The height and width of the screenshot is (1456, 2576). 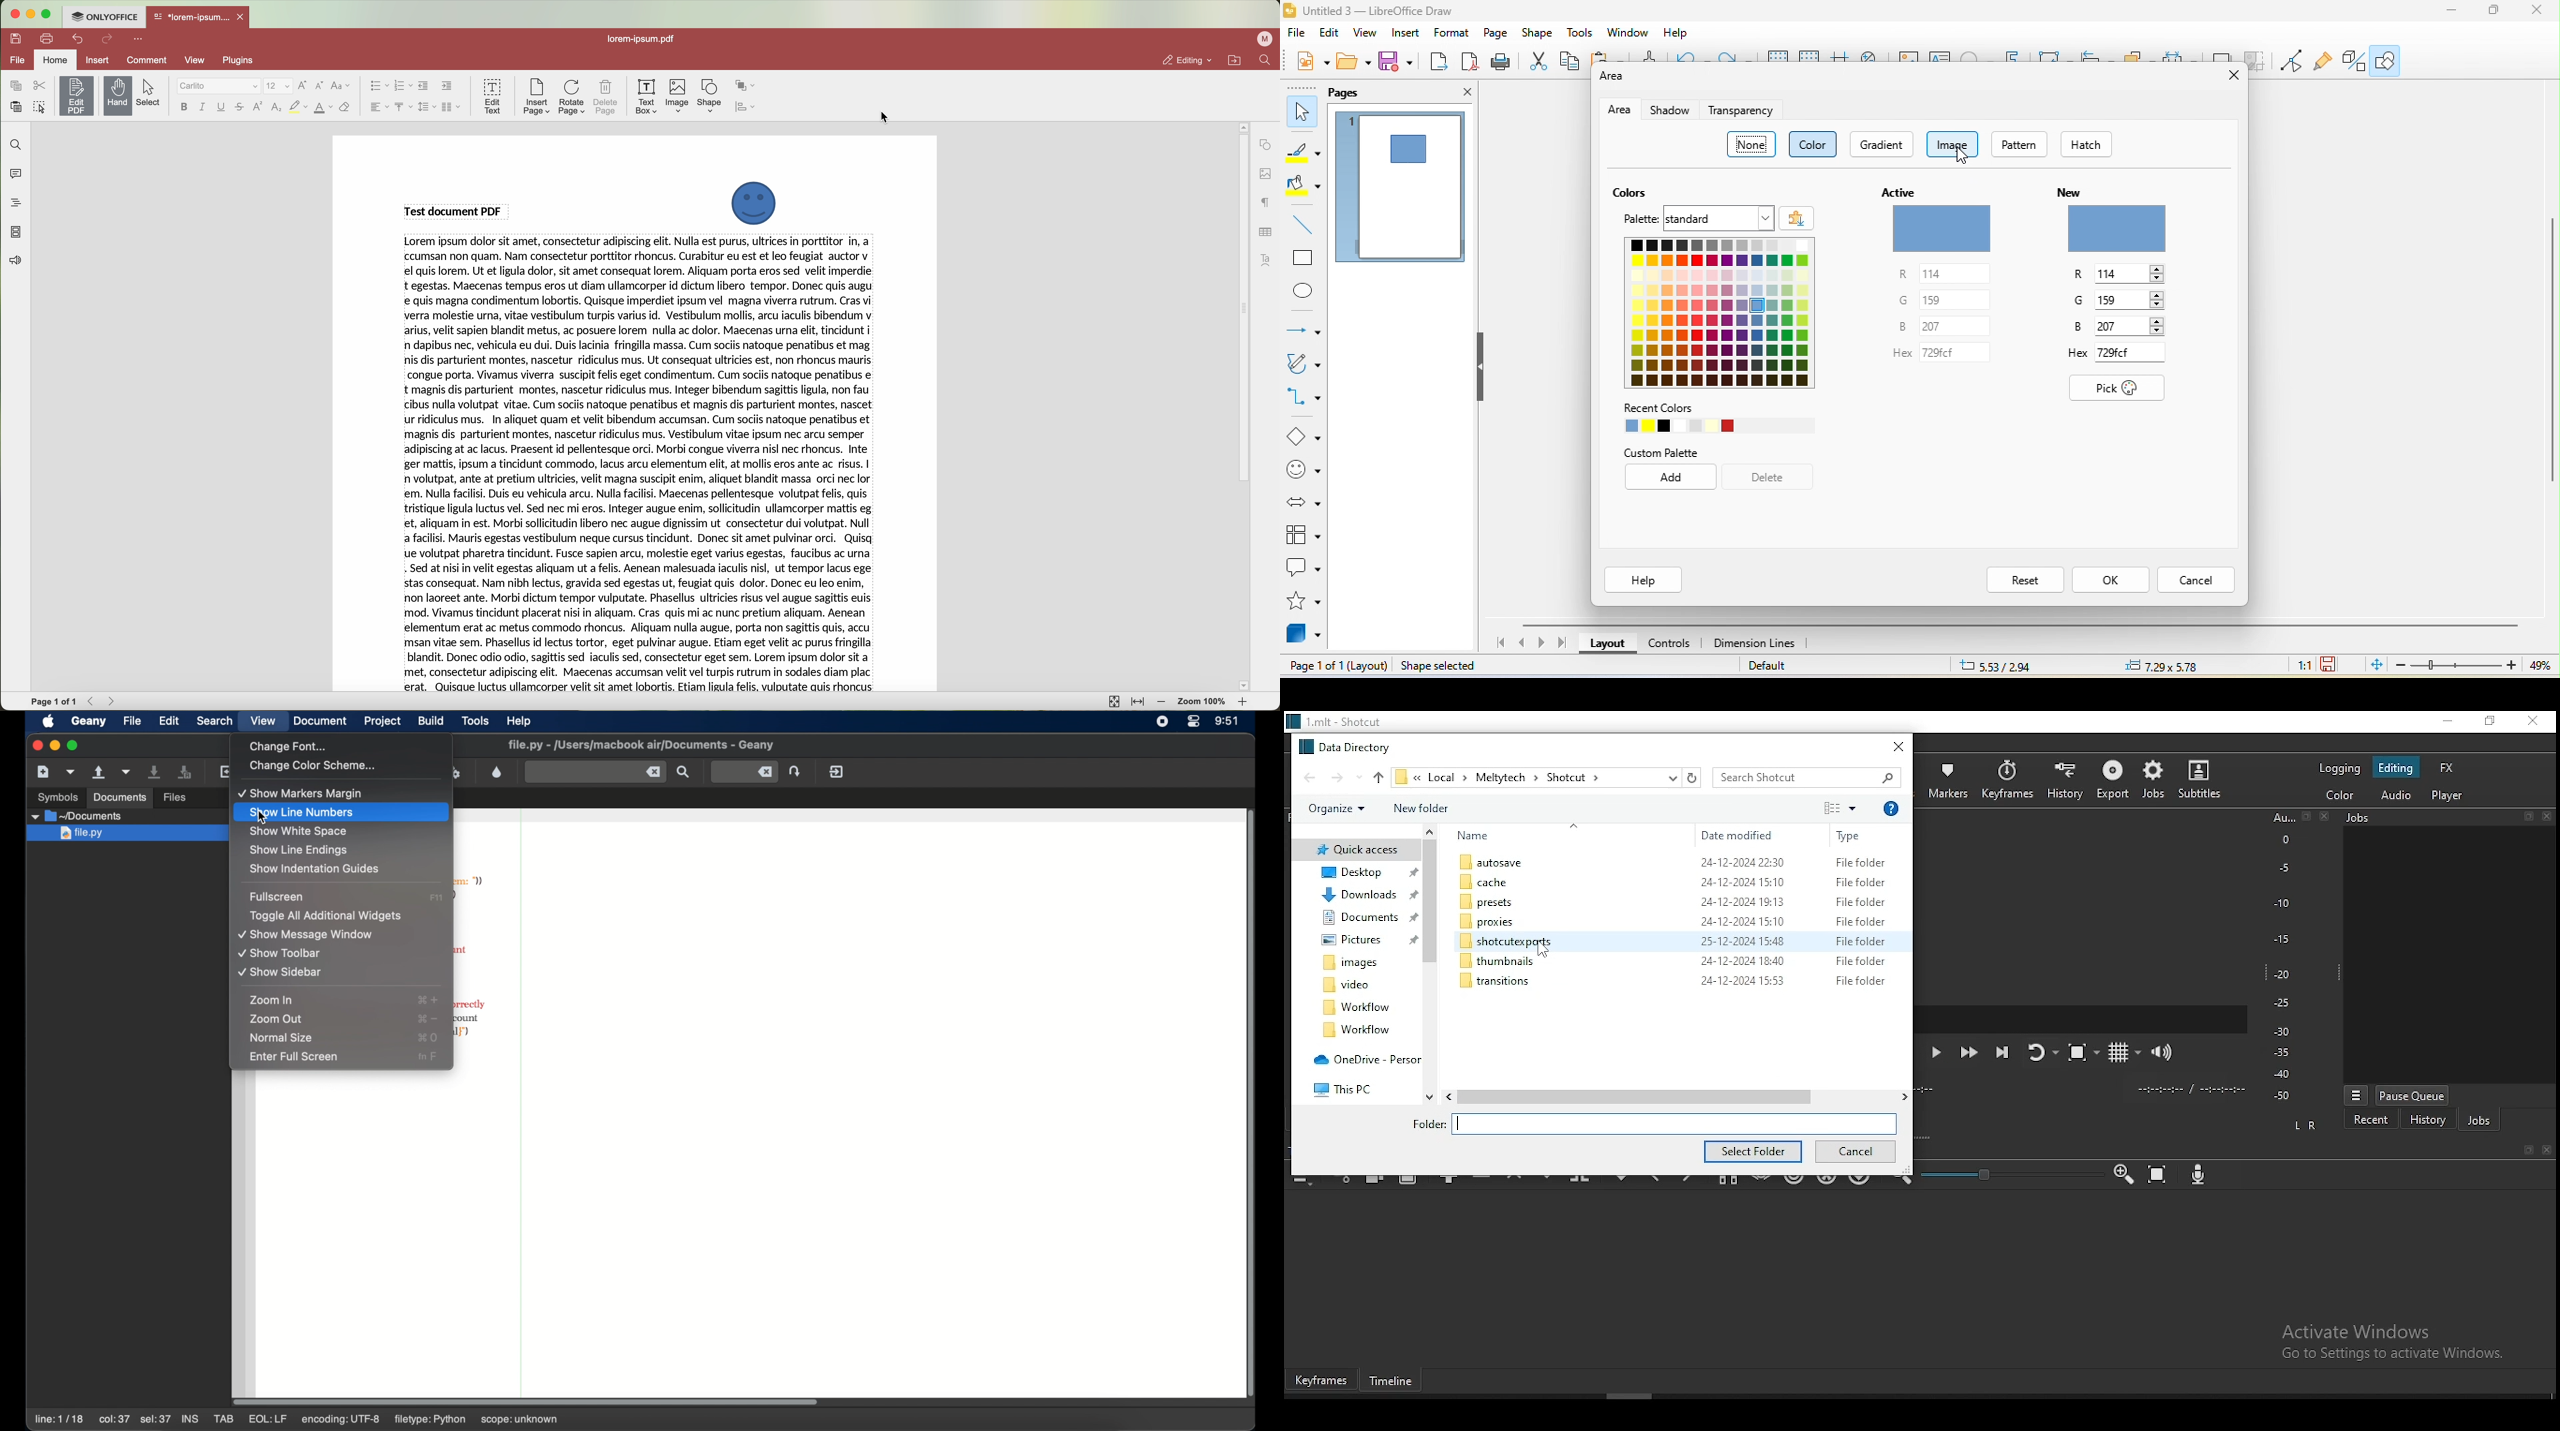 I want to click on line, so click(x=1299, y=224).